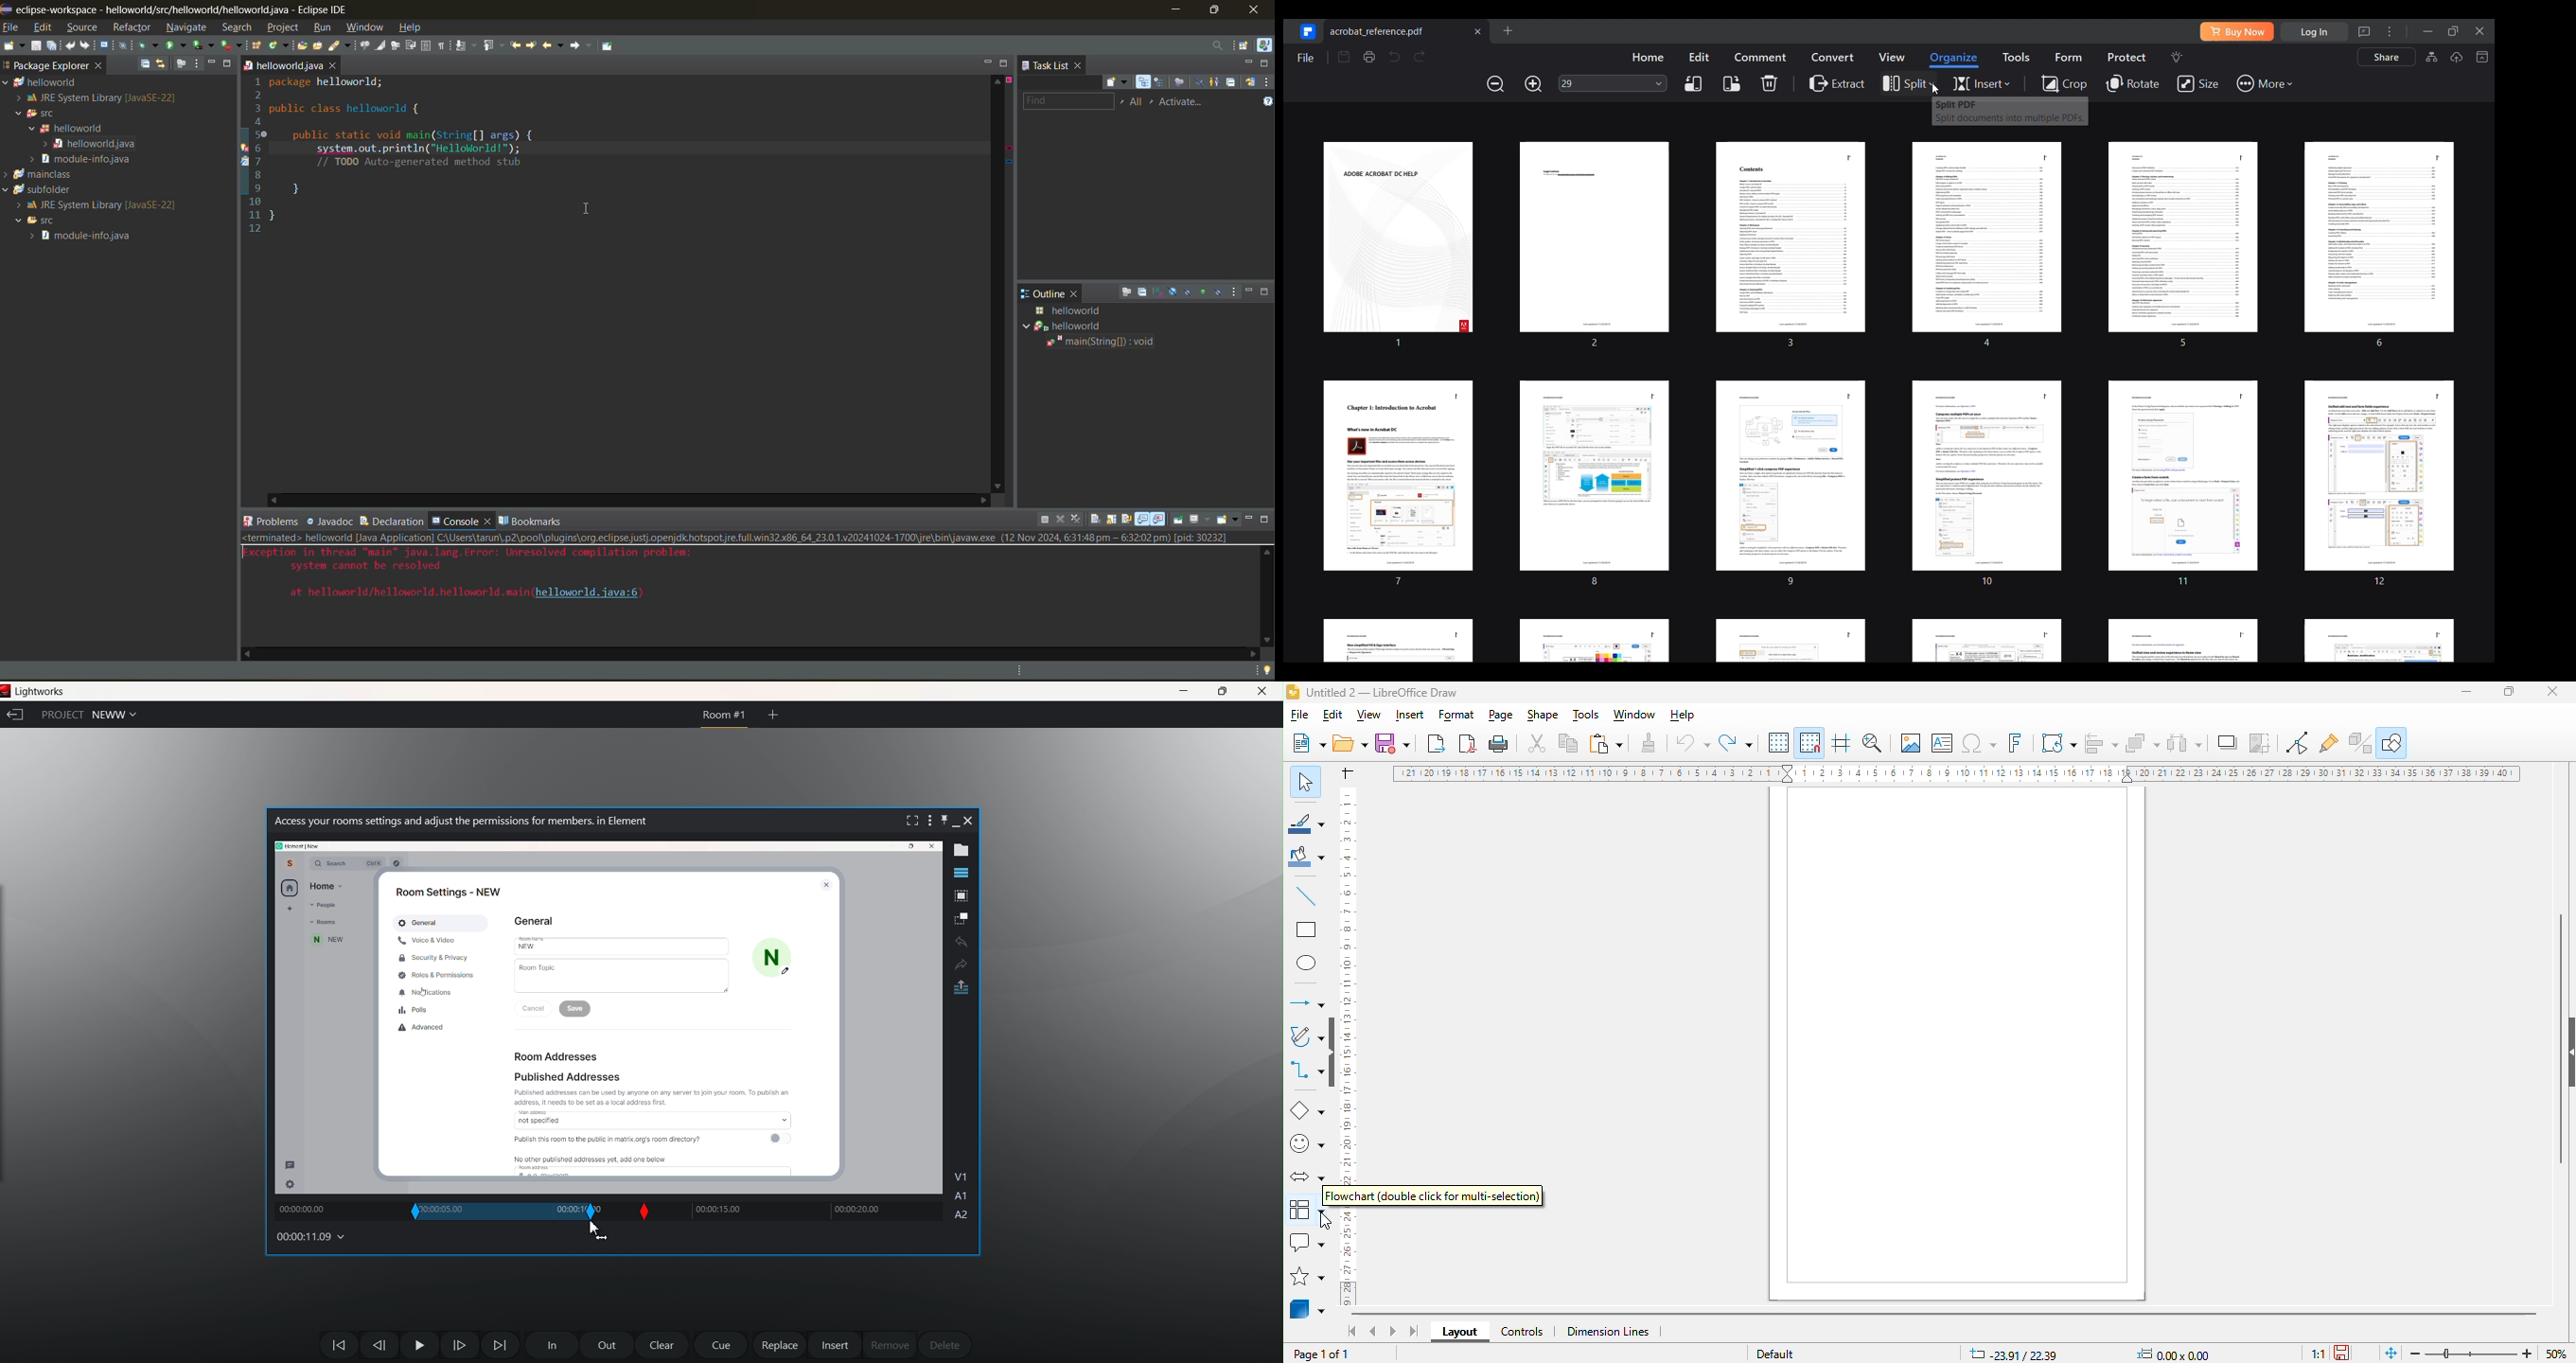  I want to click on snap to grid, so click(1810, 742).